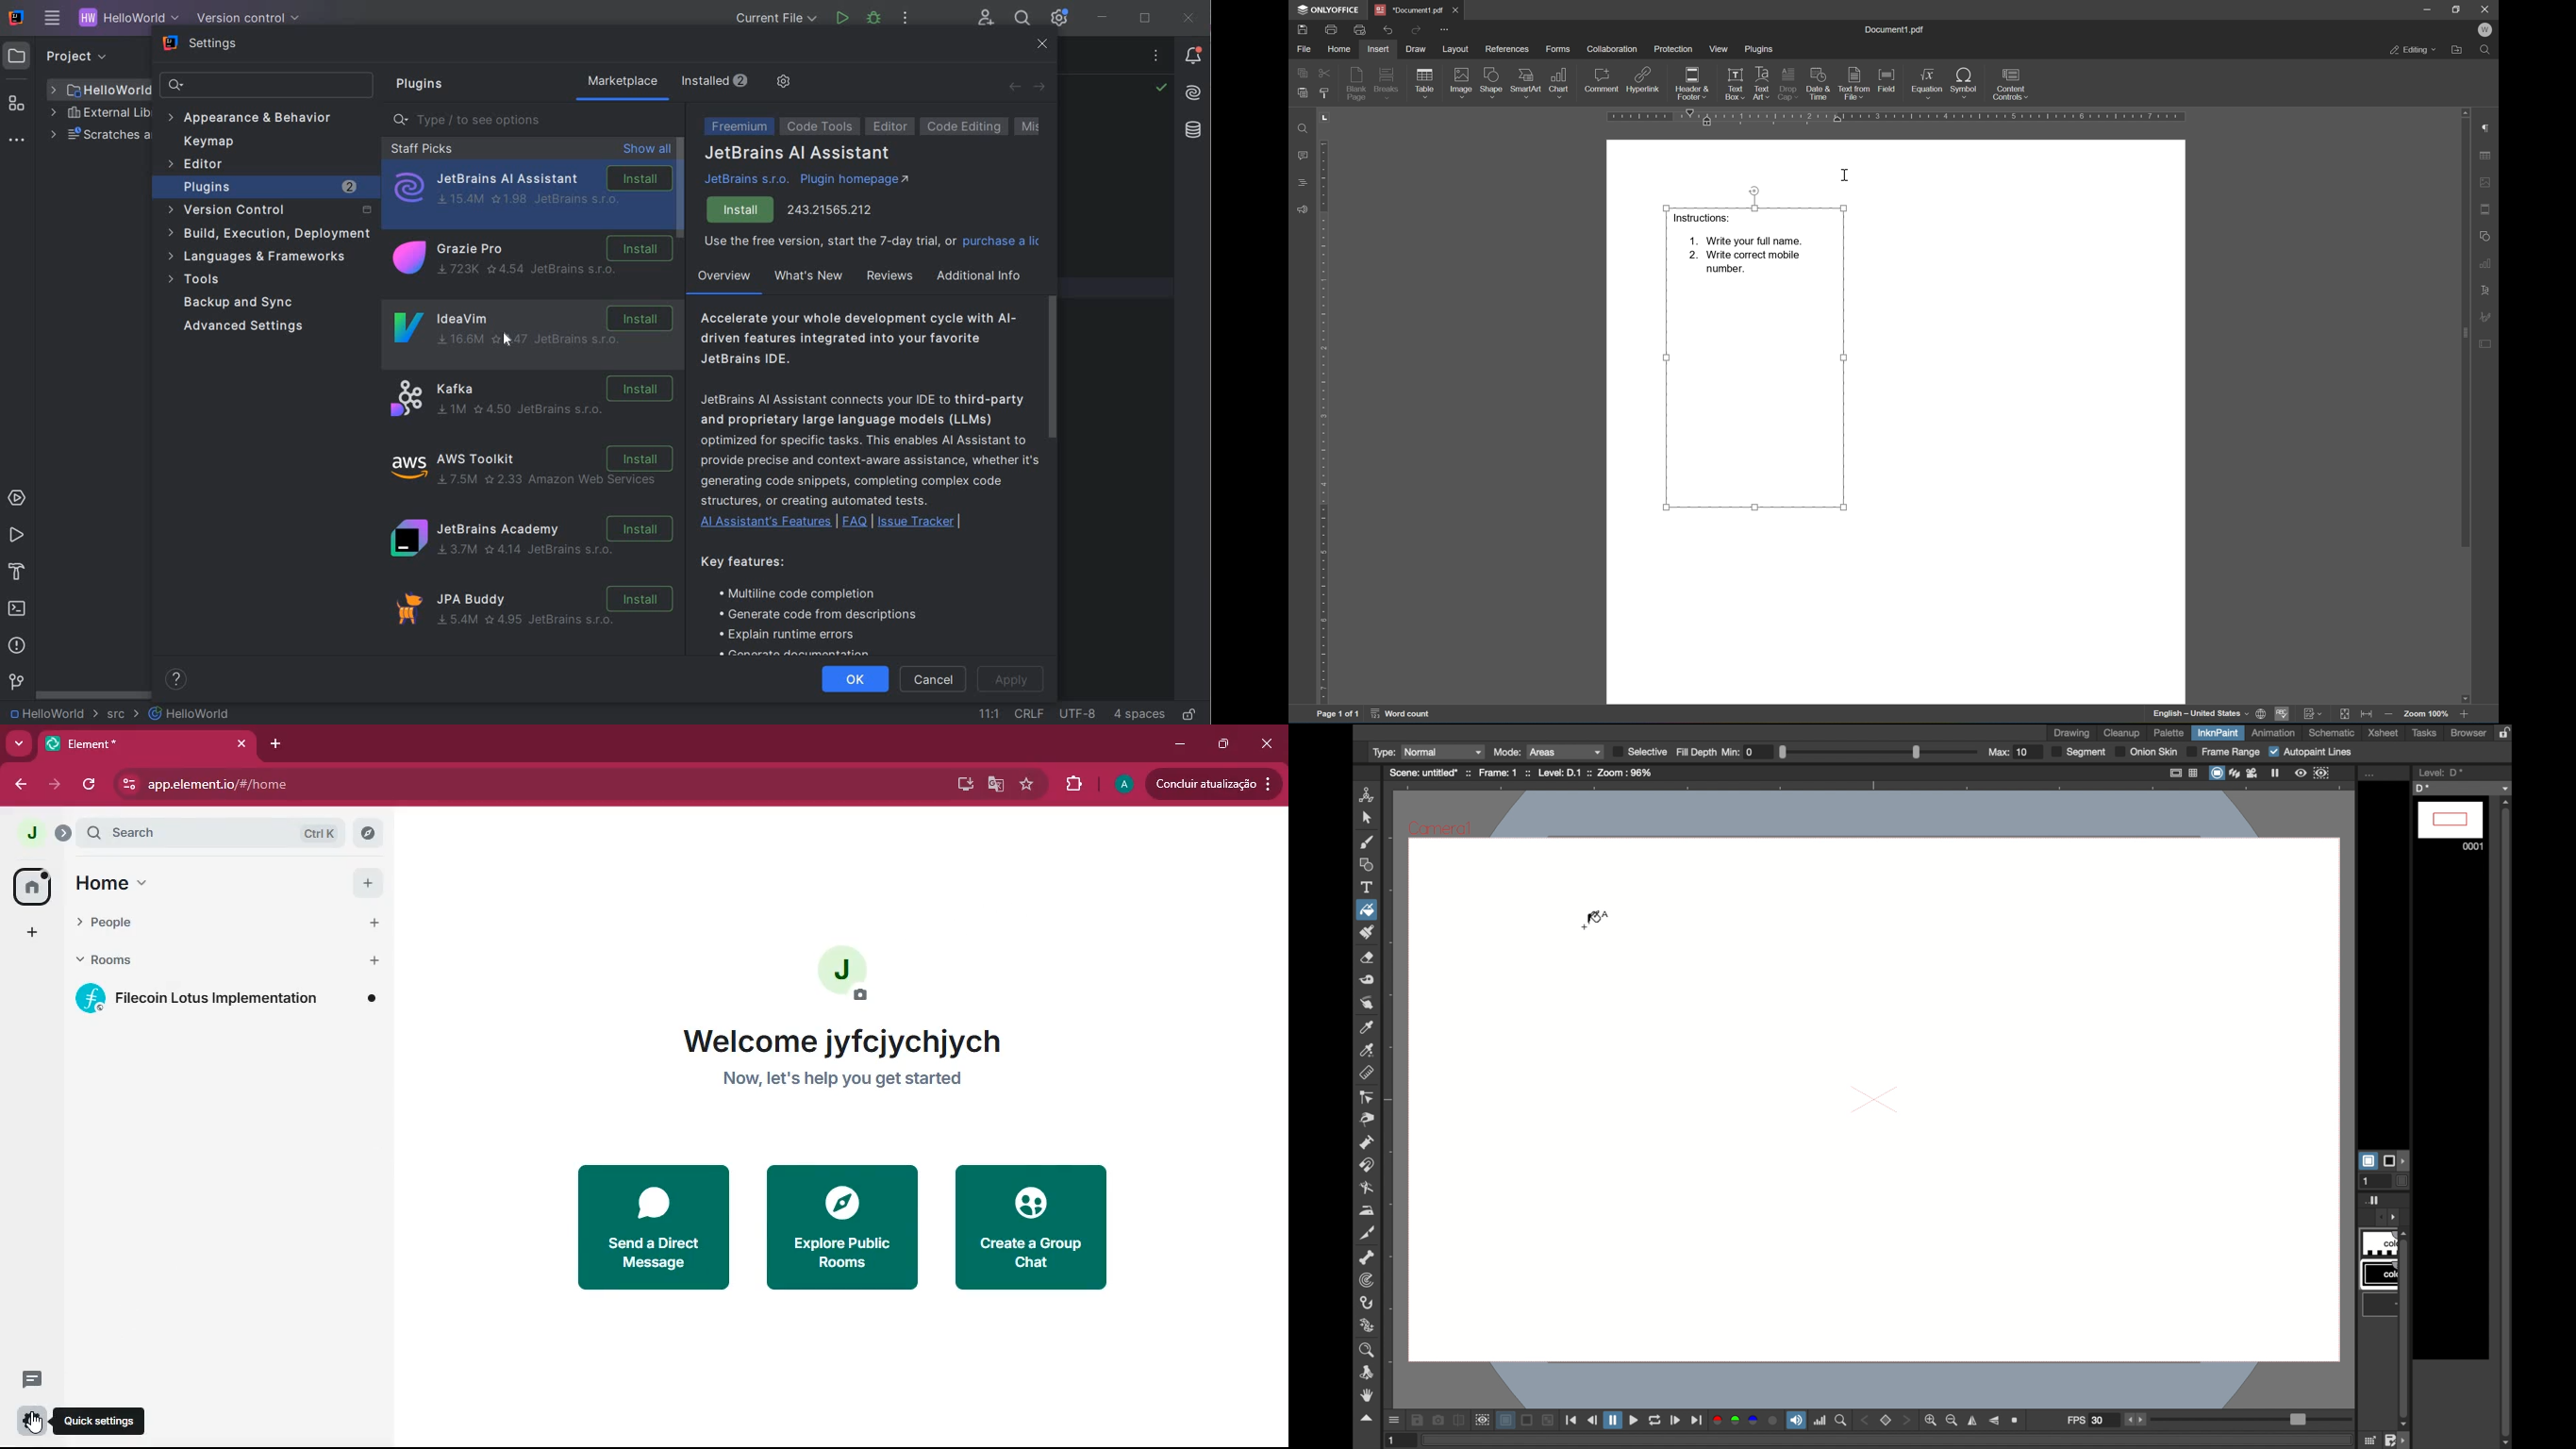 This screenshot has width=2576, height=1456. What do you see at coordinates (1071, 785) in the screenshot?
I see `extensions` at bounding box center [1071, 785].